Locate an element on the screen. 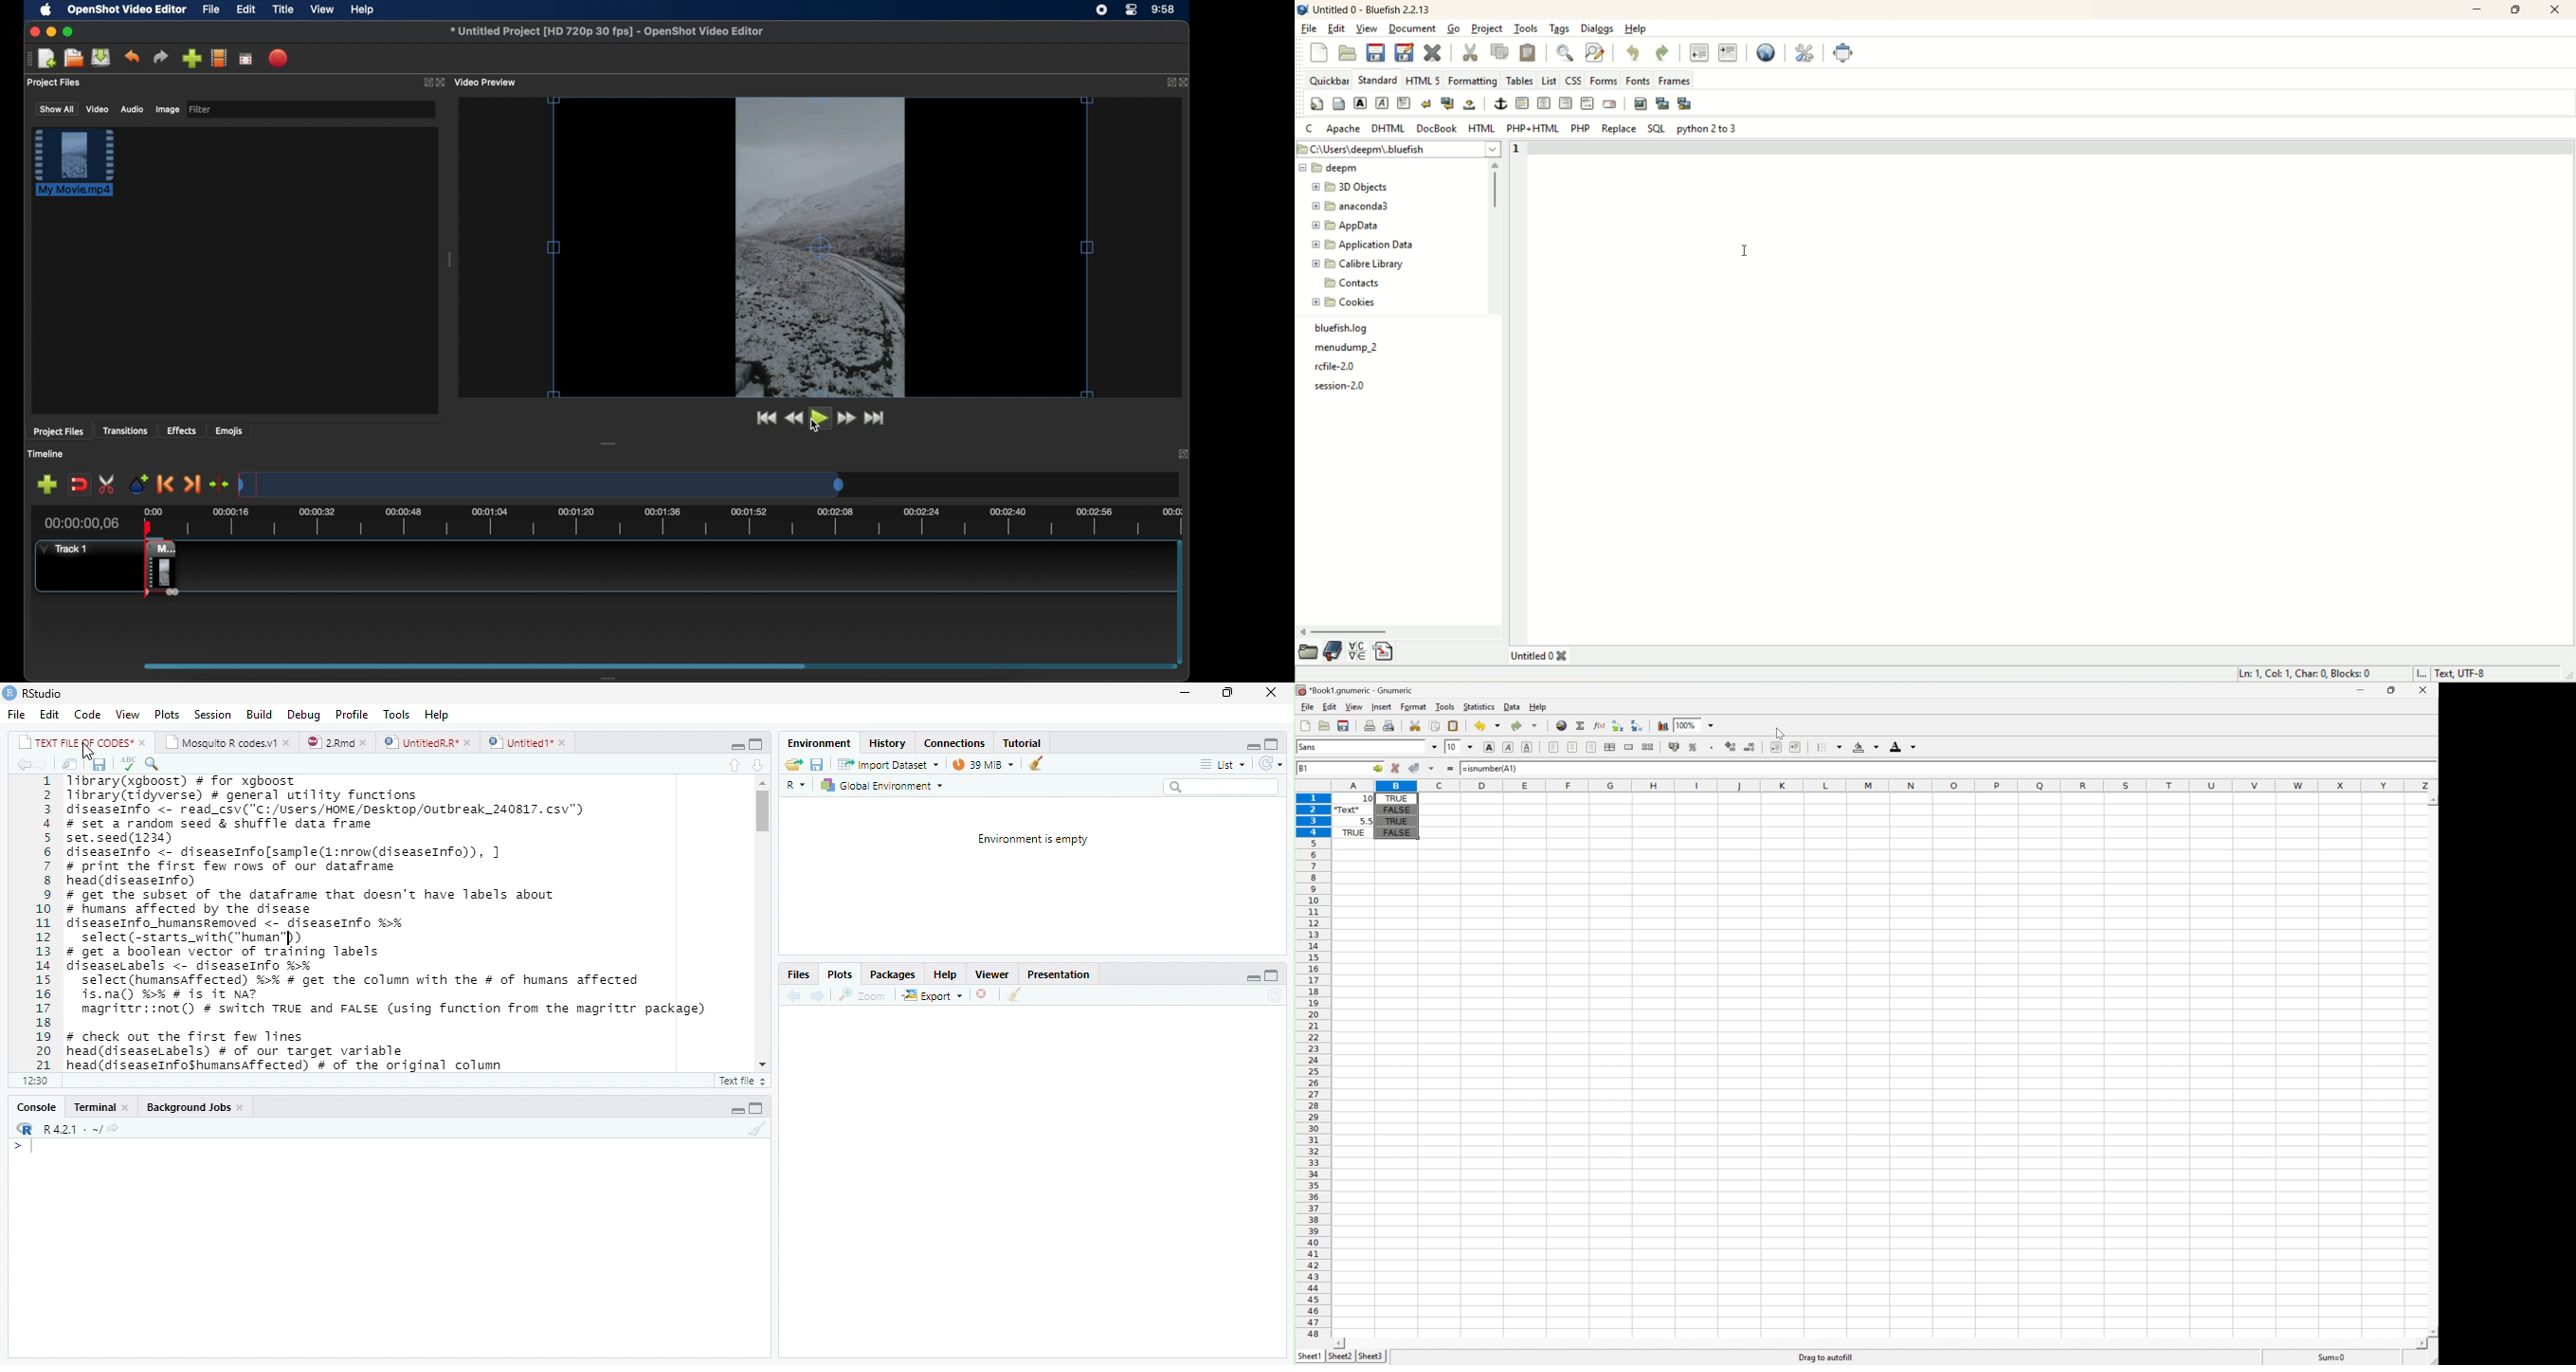  Show in new window is located at coordinates (66, 764).